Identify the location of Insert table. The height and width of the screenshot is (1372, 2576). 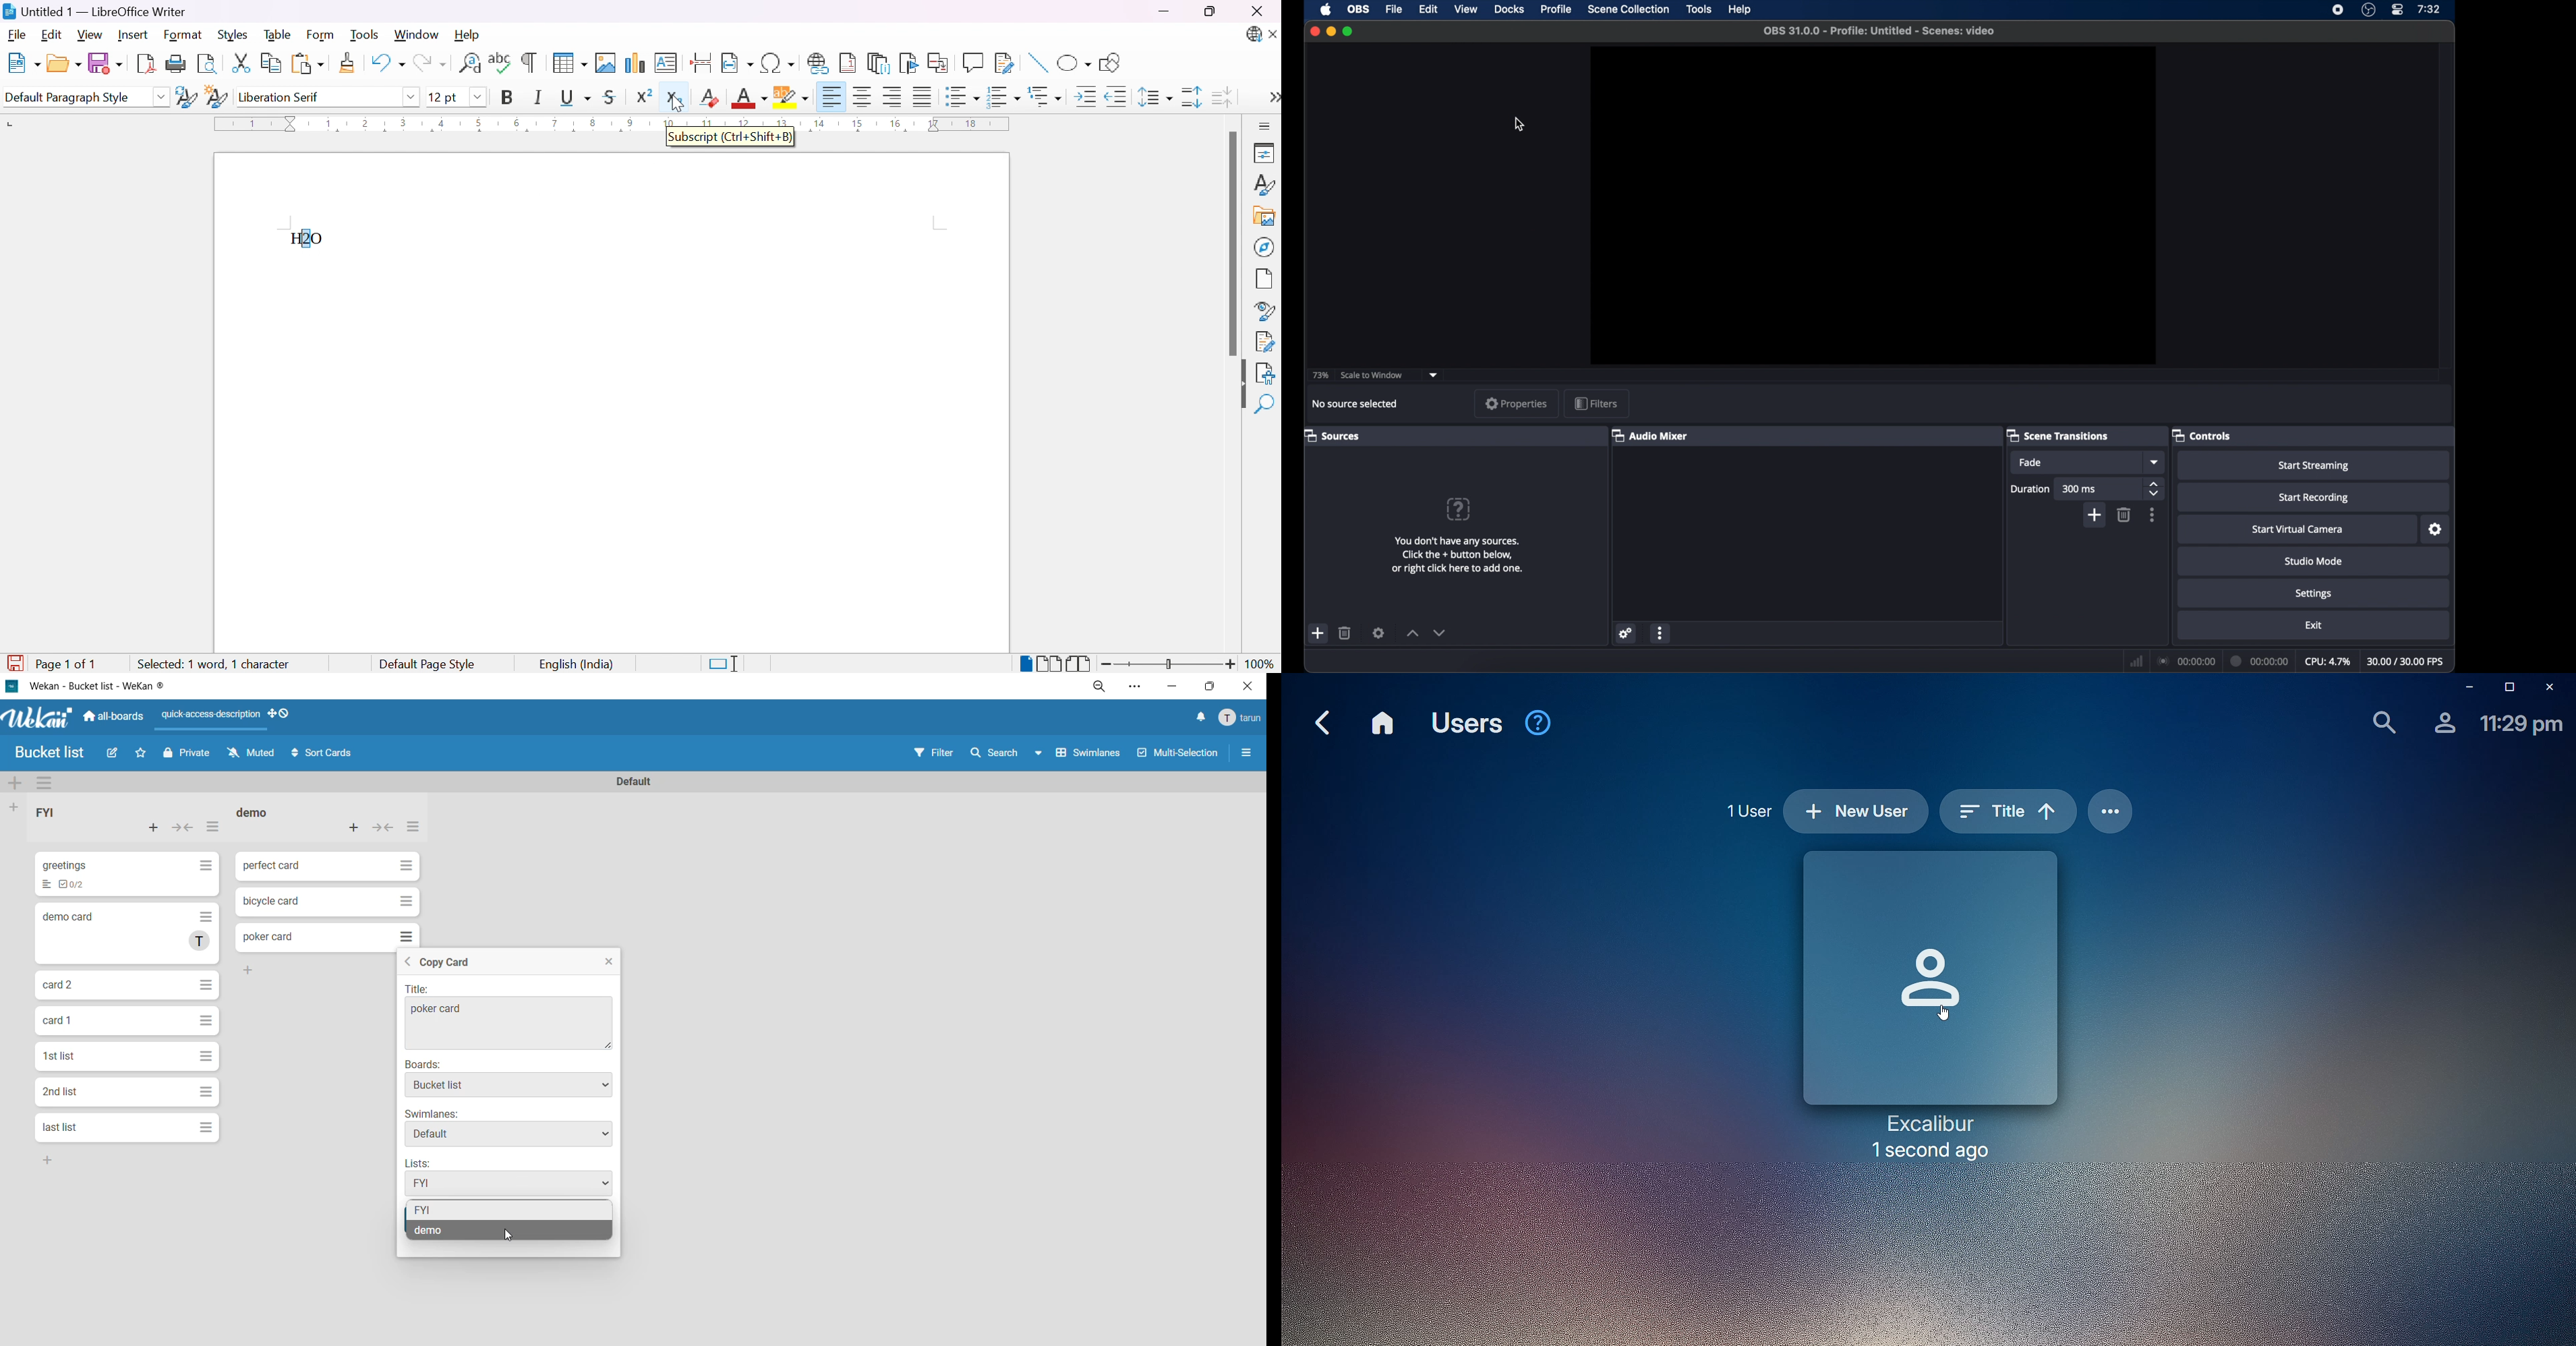
(570, 62).